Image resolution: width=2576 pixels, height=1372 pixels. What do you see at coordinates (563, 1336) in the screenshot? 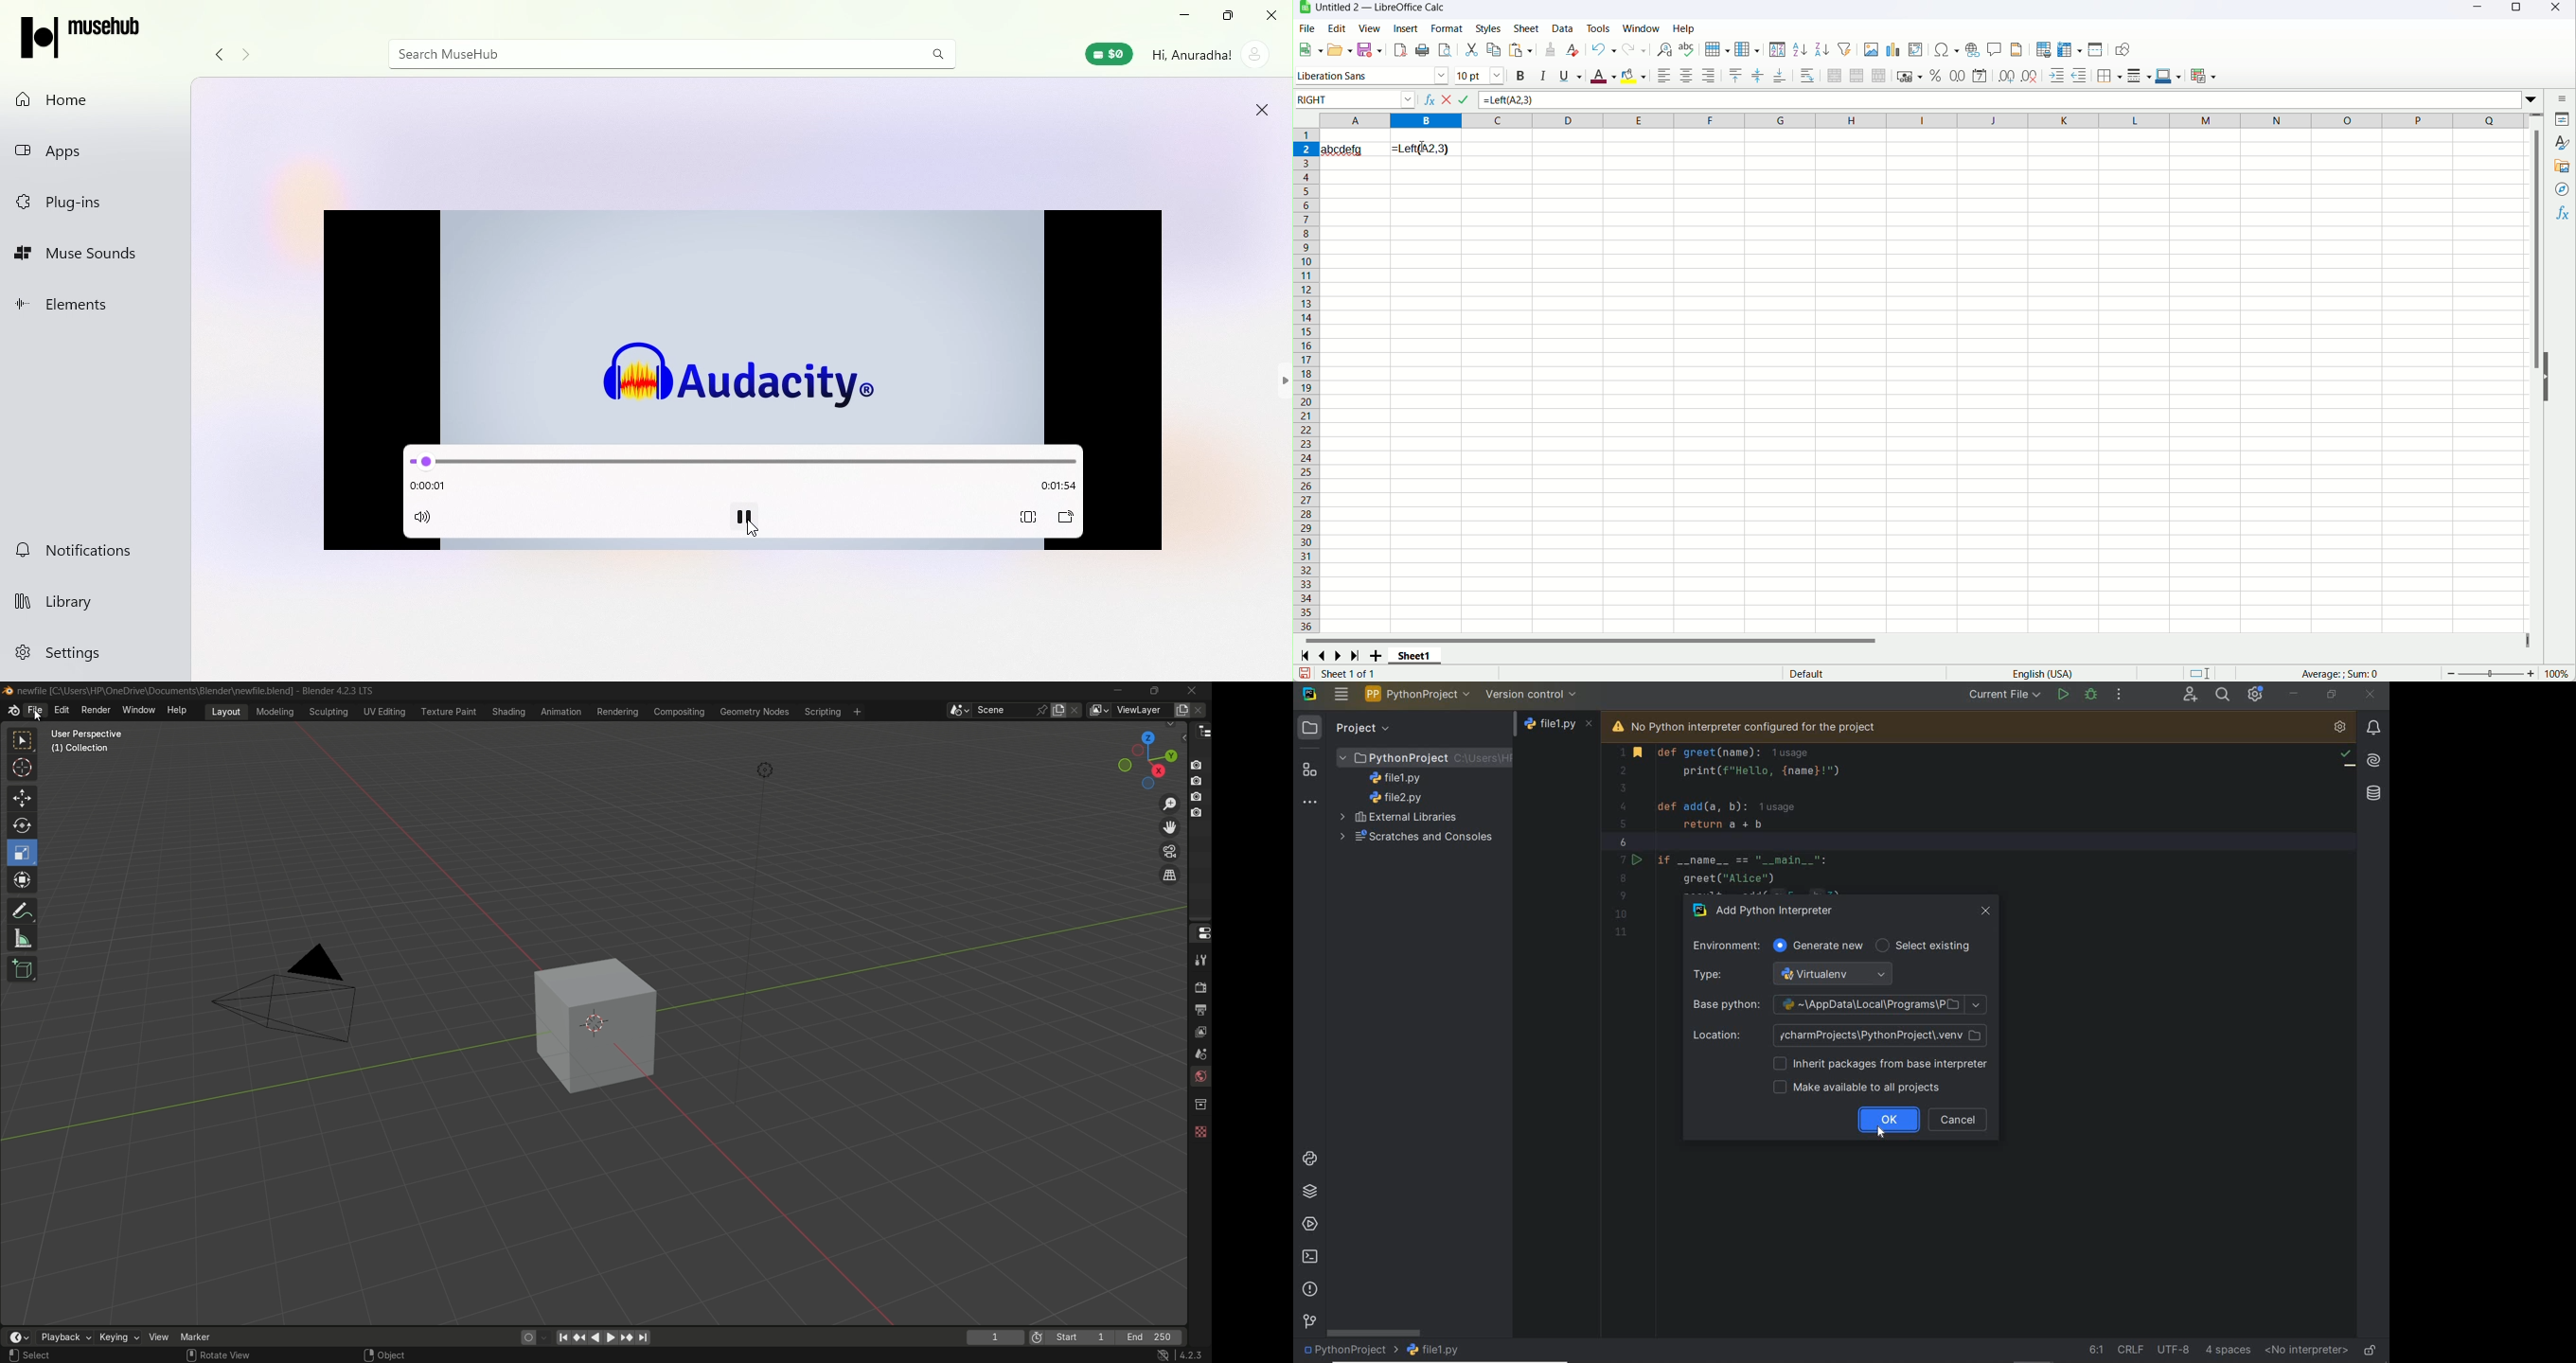
I see `jump to endpoint` at bounding box center [563, 1336].